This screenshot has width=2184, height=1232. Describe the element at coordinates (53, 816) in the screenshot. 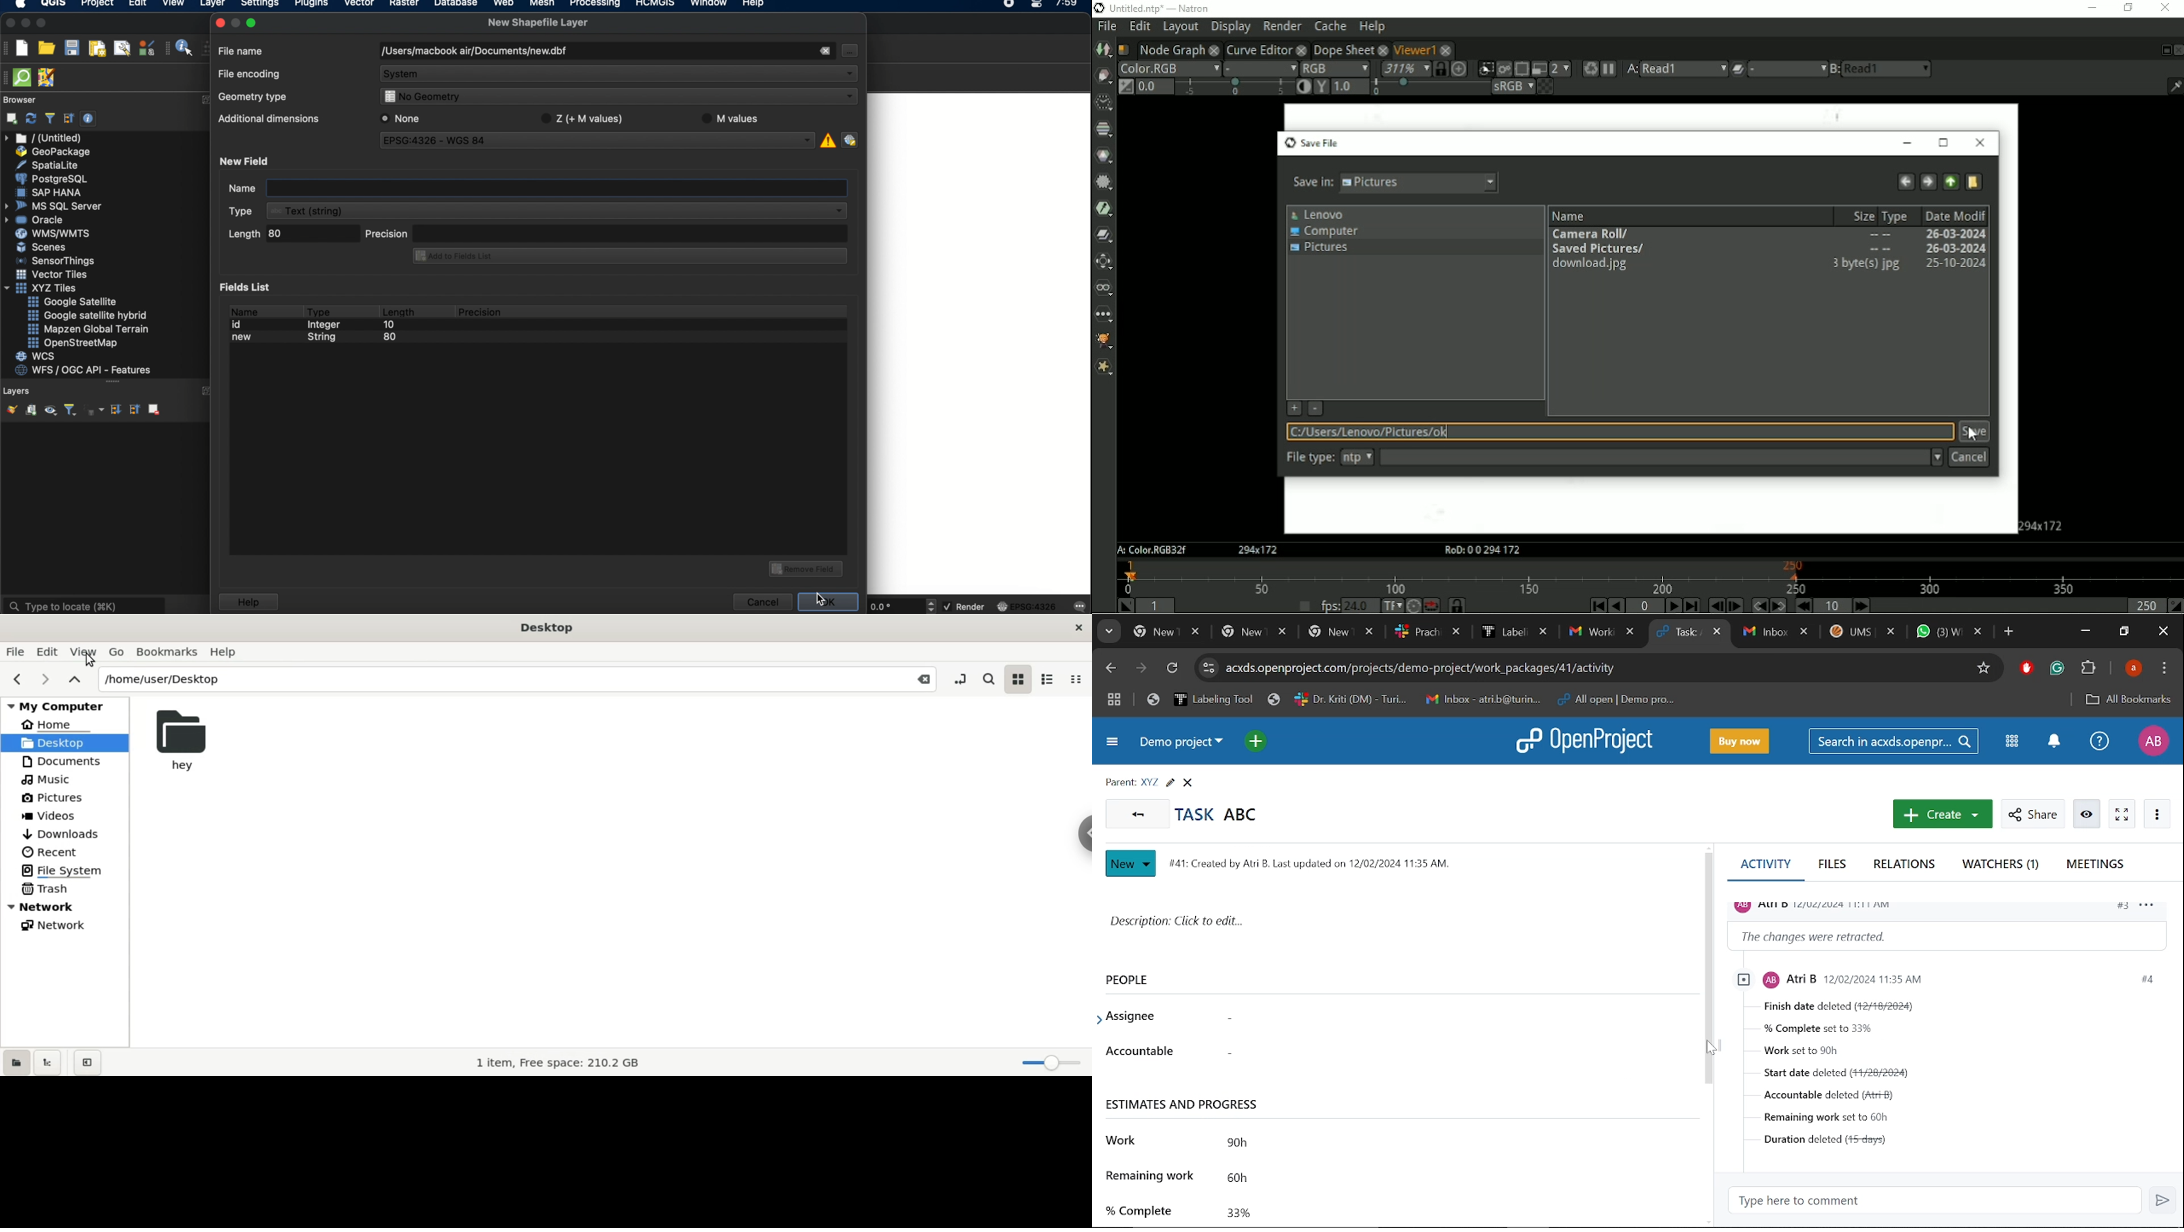

I see `Videos` at that location.